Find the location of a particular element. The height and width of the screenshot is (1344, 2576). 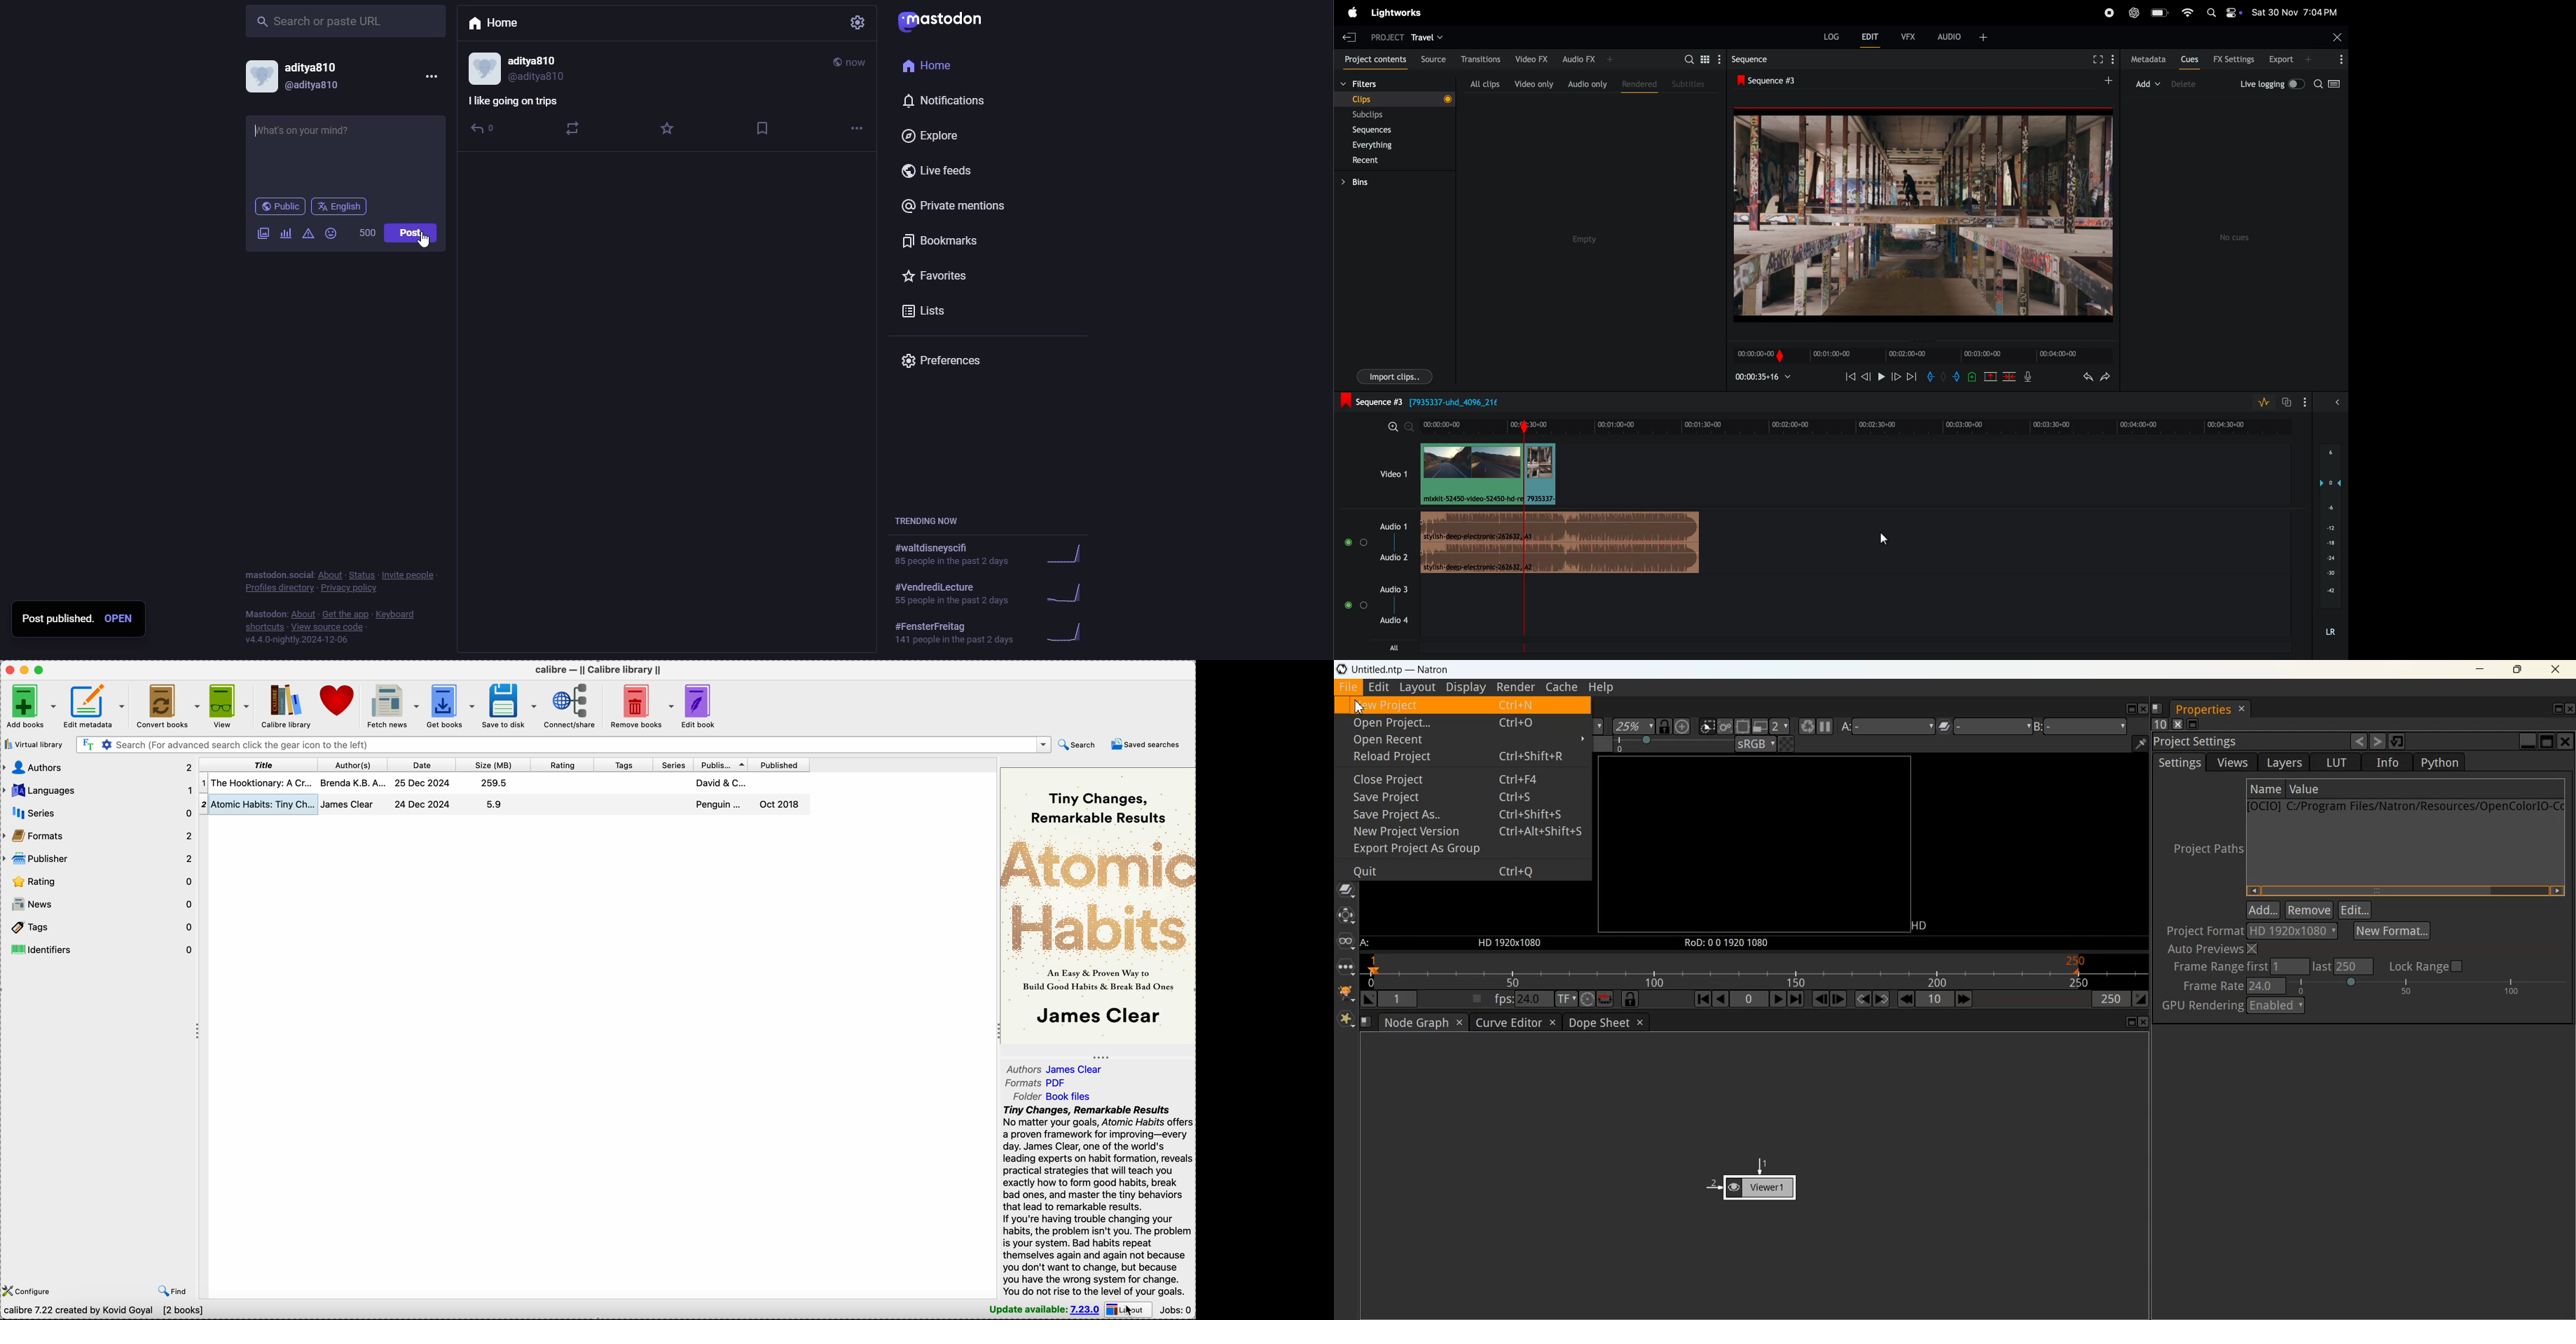

notifications is located at coordinates (952, 102).